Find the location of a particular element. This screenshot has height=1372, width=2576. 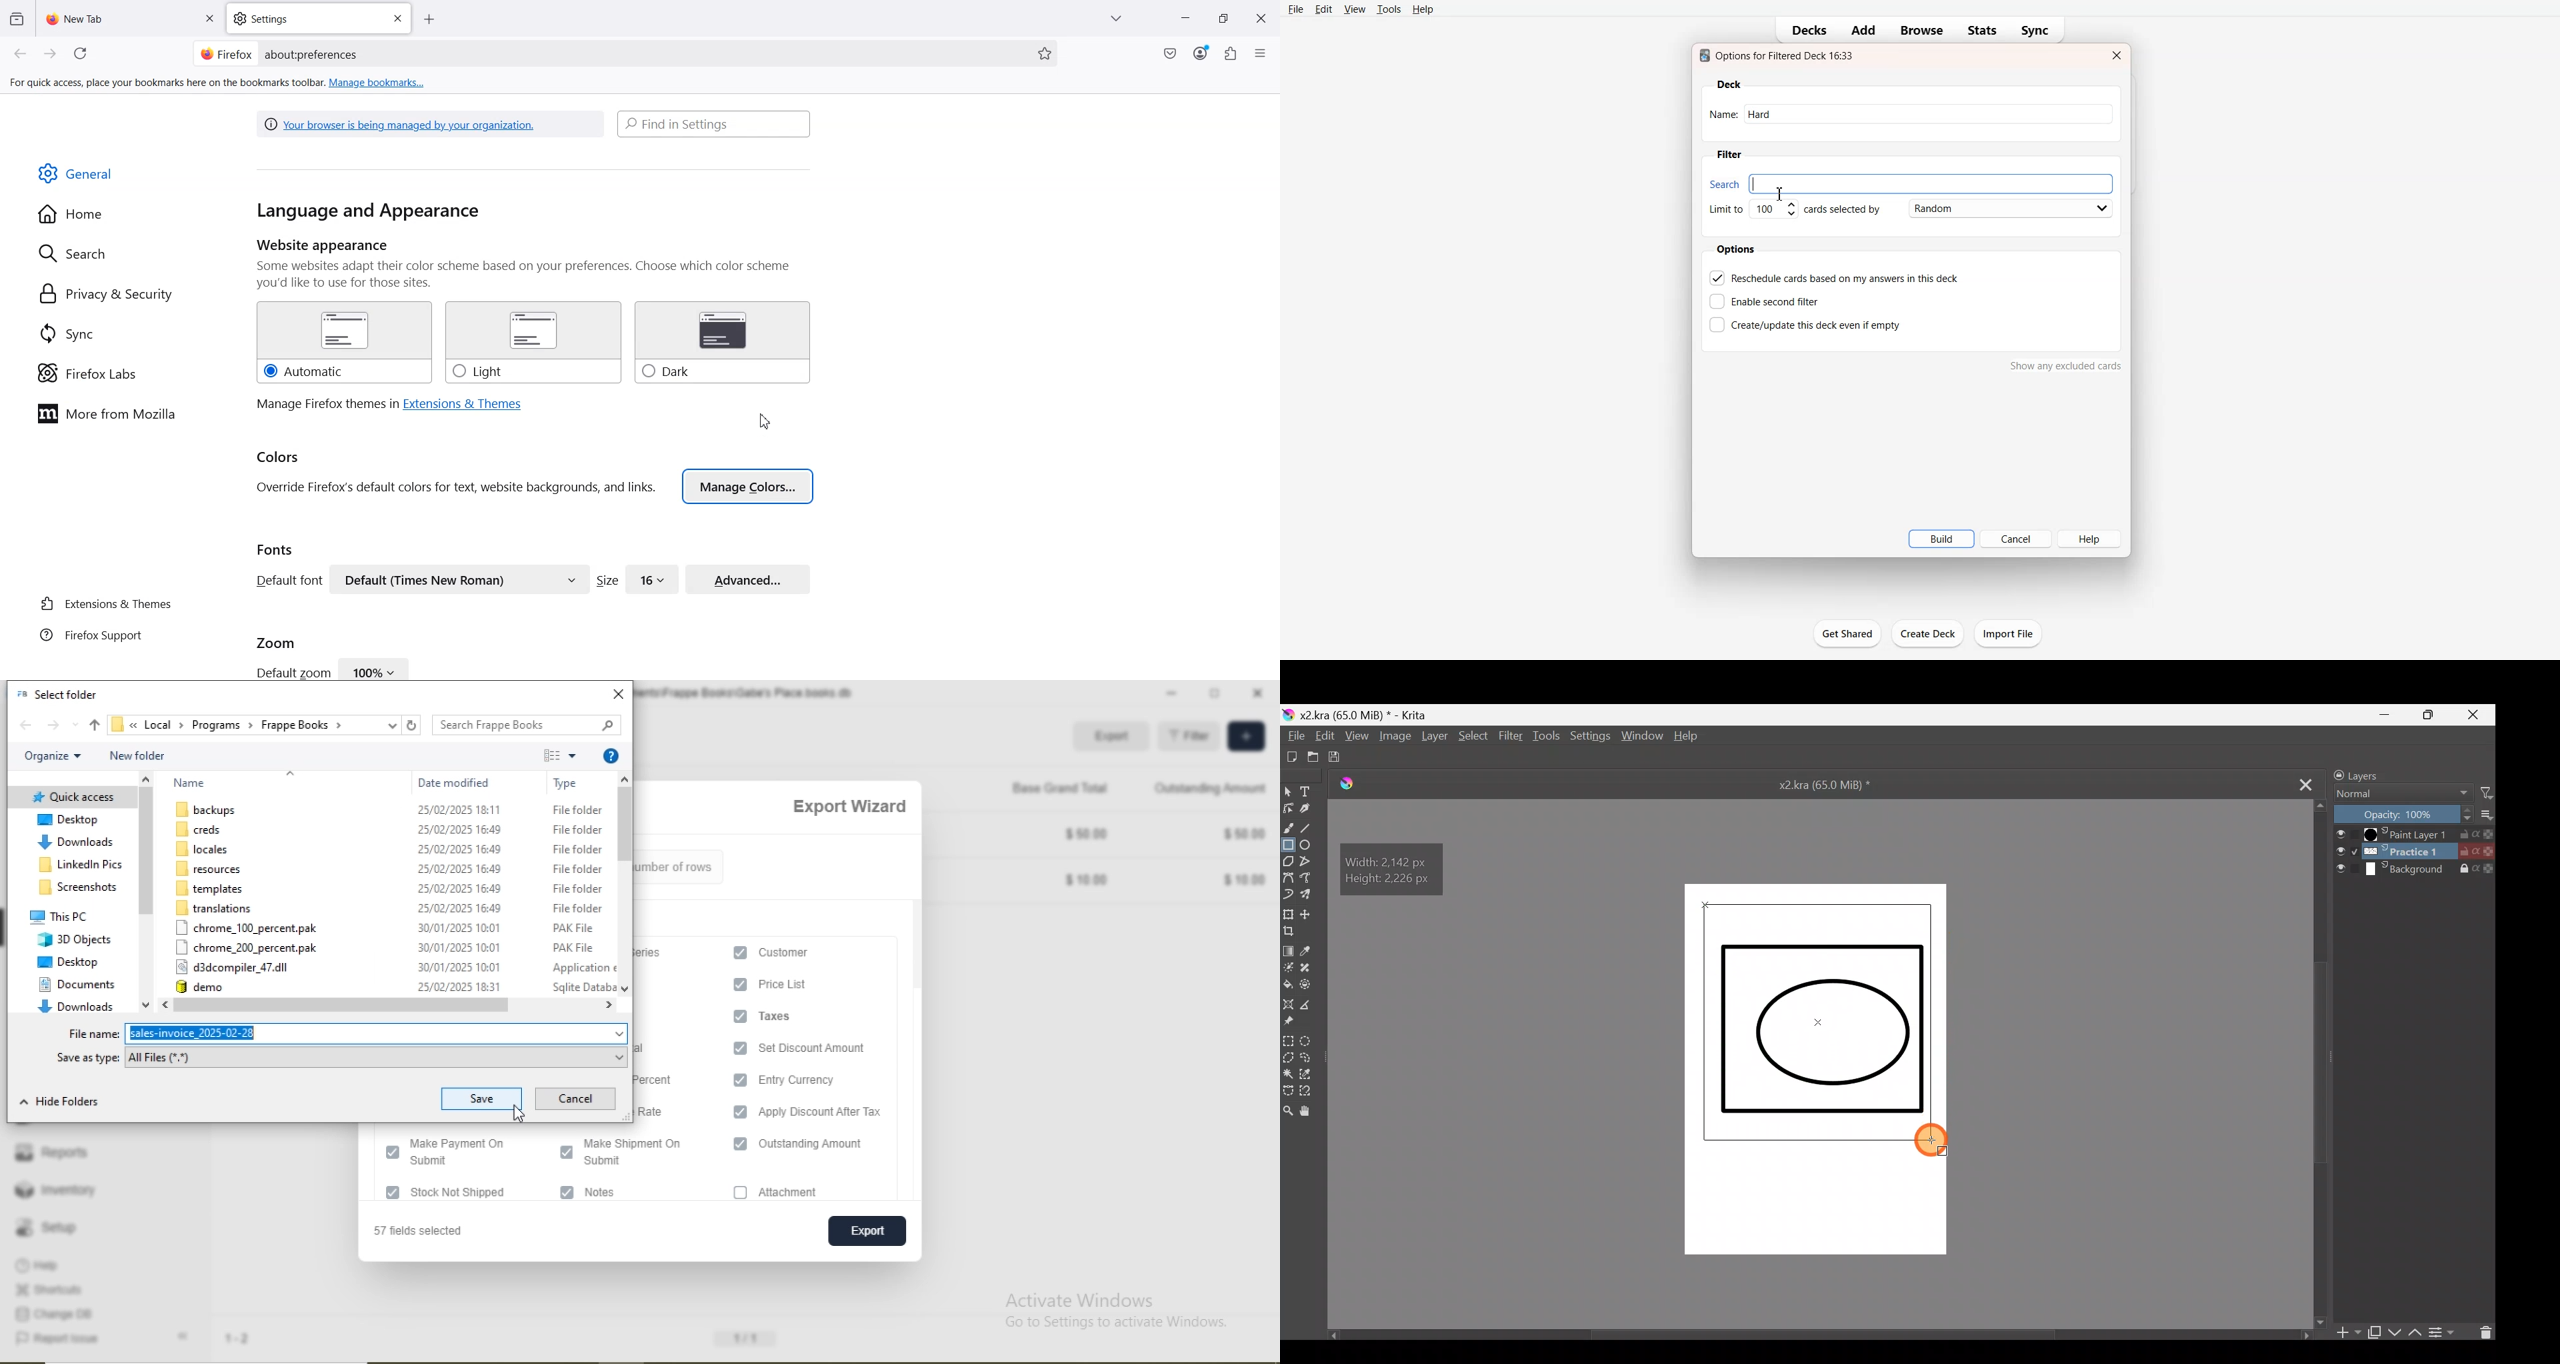

Entry Currency is located at coordinates (810, 1081).